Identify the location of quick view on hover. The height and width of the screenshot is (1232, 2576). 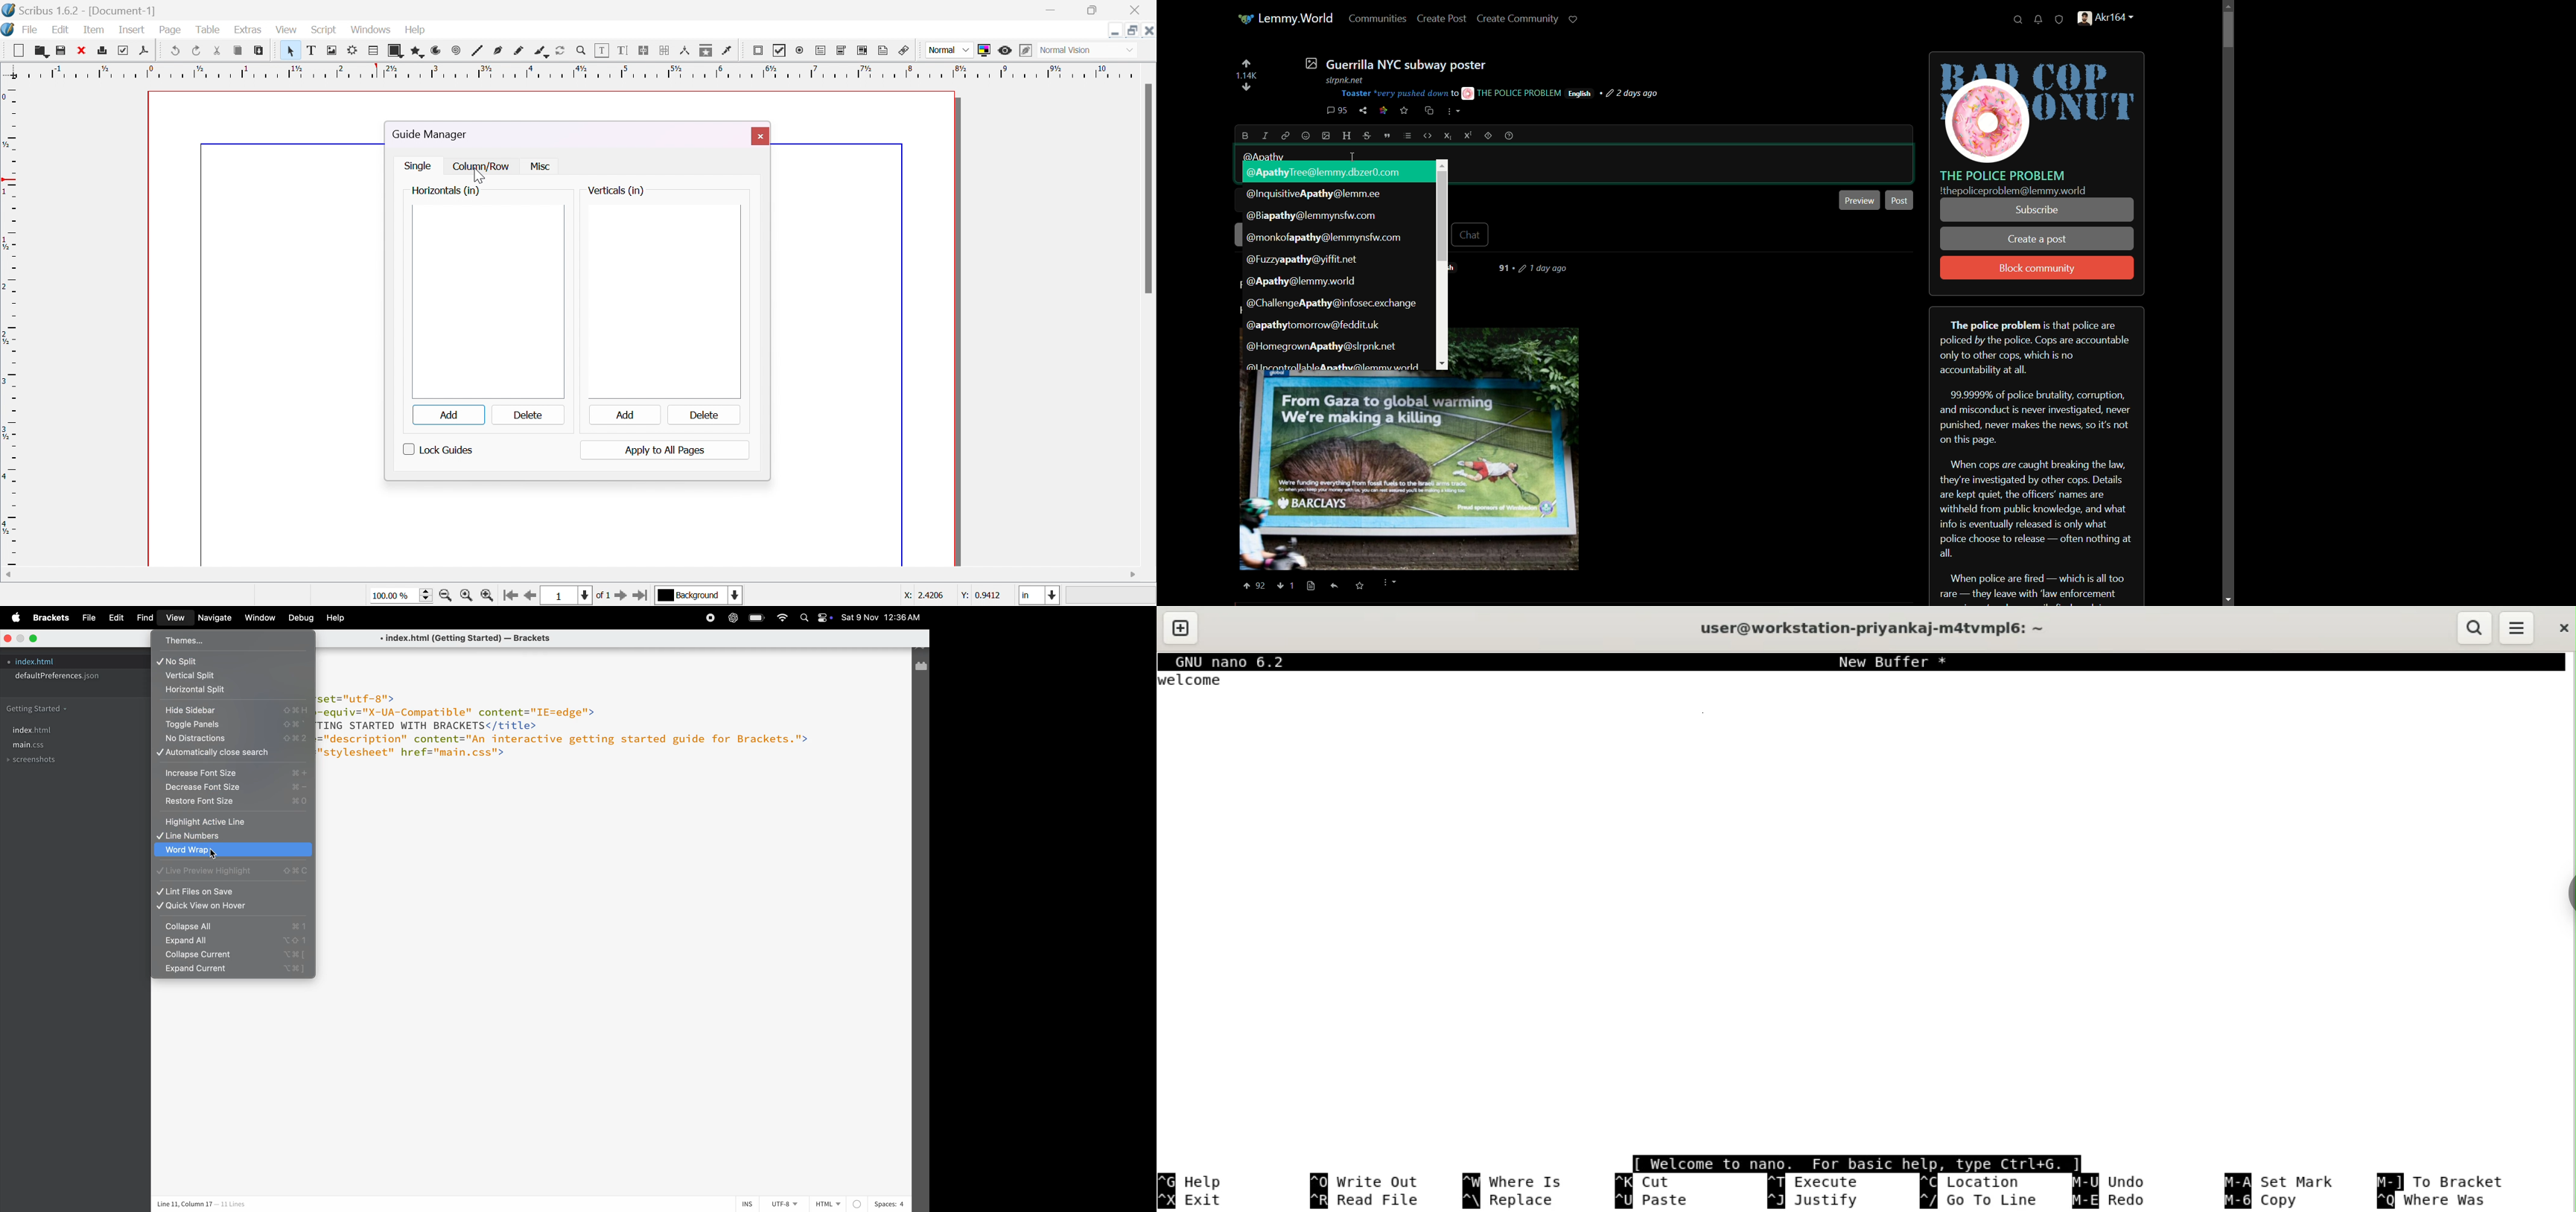
(234, 907).